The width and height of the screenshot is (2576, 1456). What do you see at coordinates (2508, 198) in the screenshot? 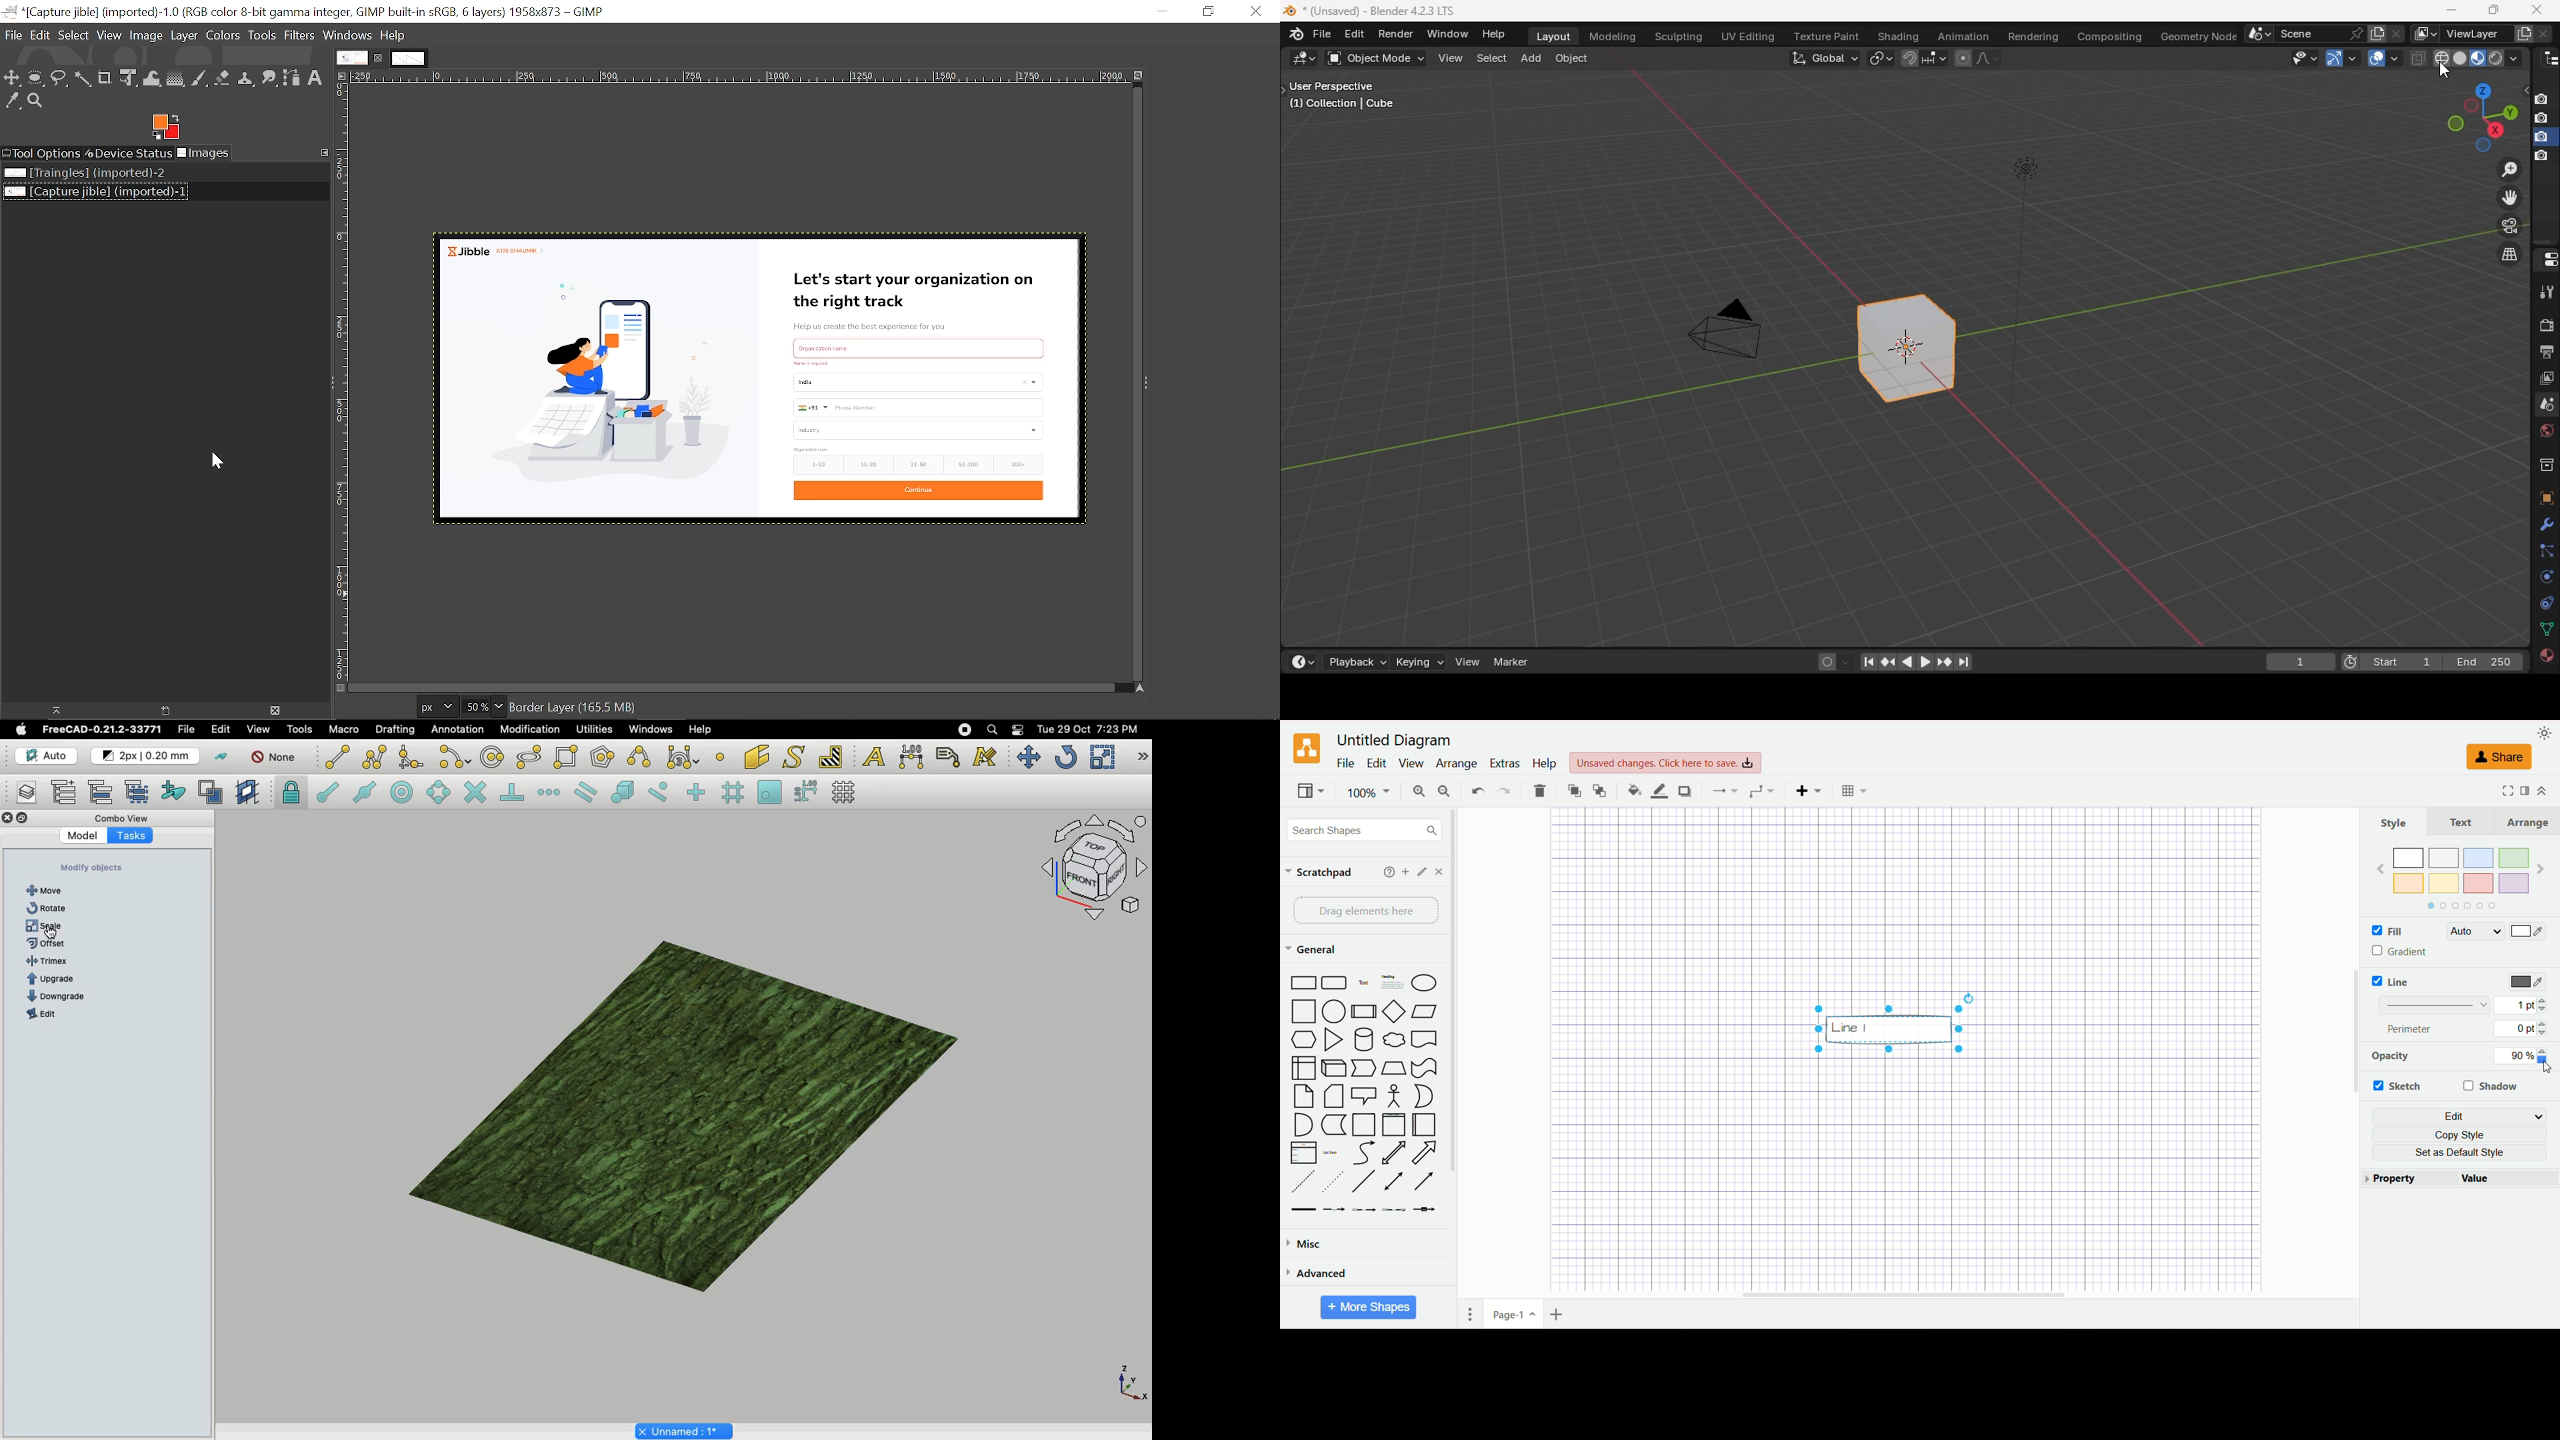
I see `move the view` at bounding box center [2508, 198].